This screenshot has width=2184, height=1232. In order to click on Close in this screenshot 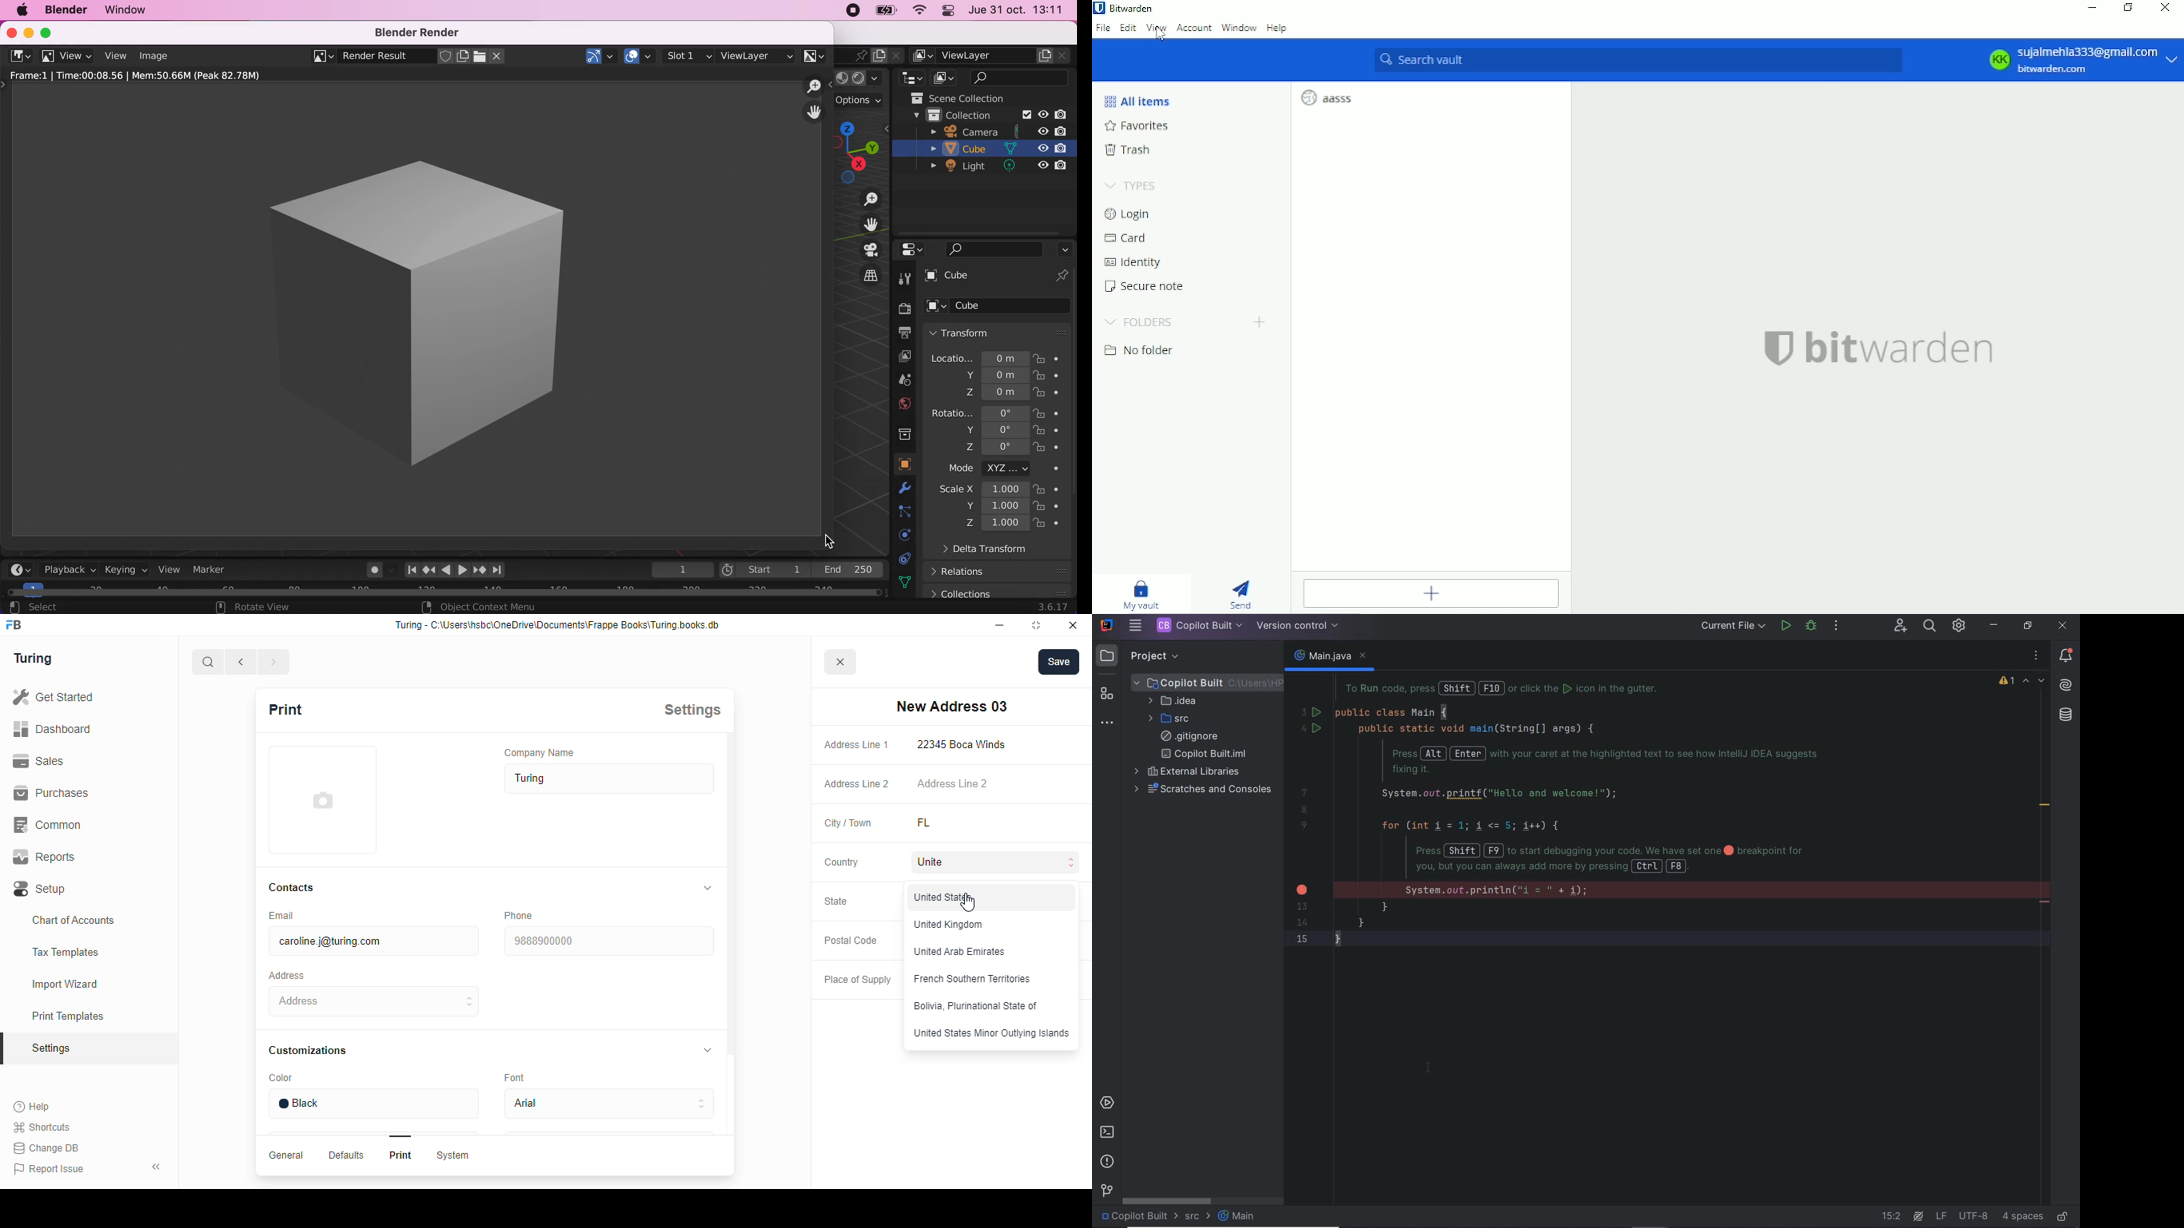, I will do `click(2165, 8)`.